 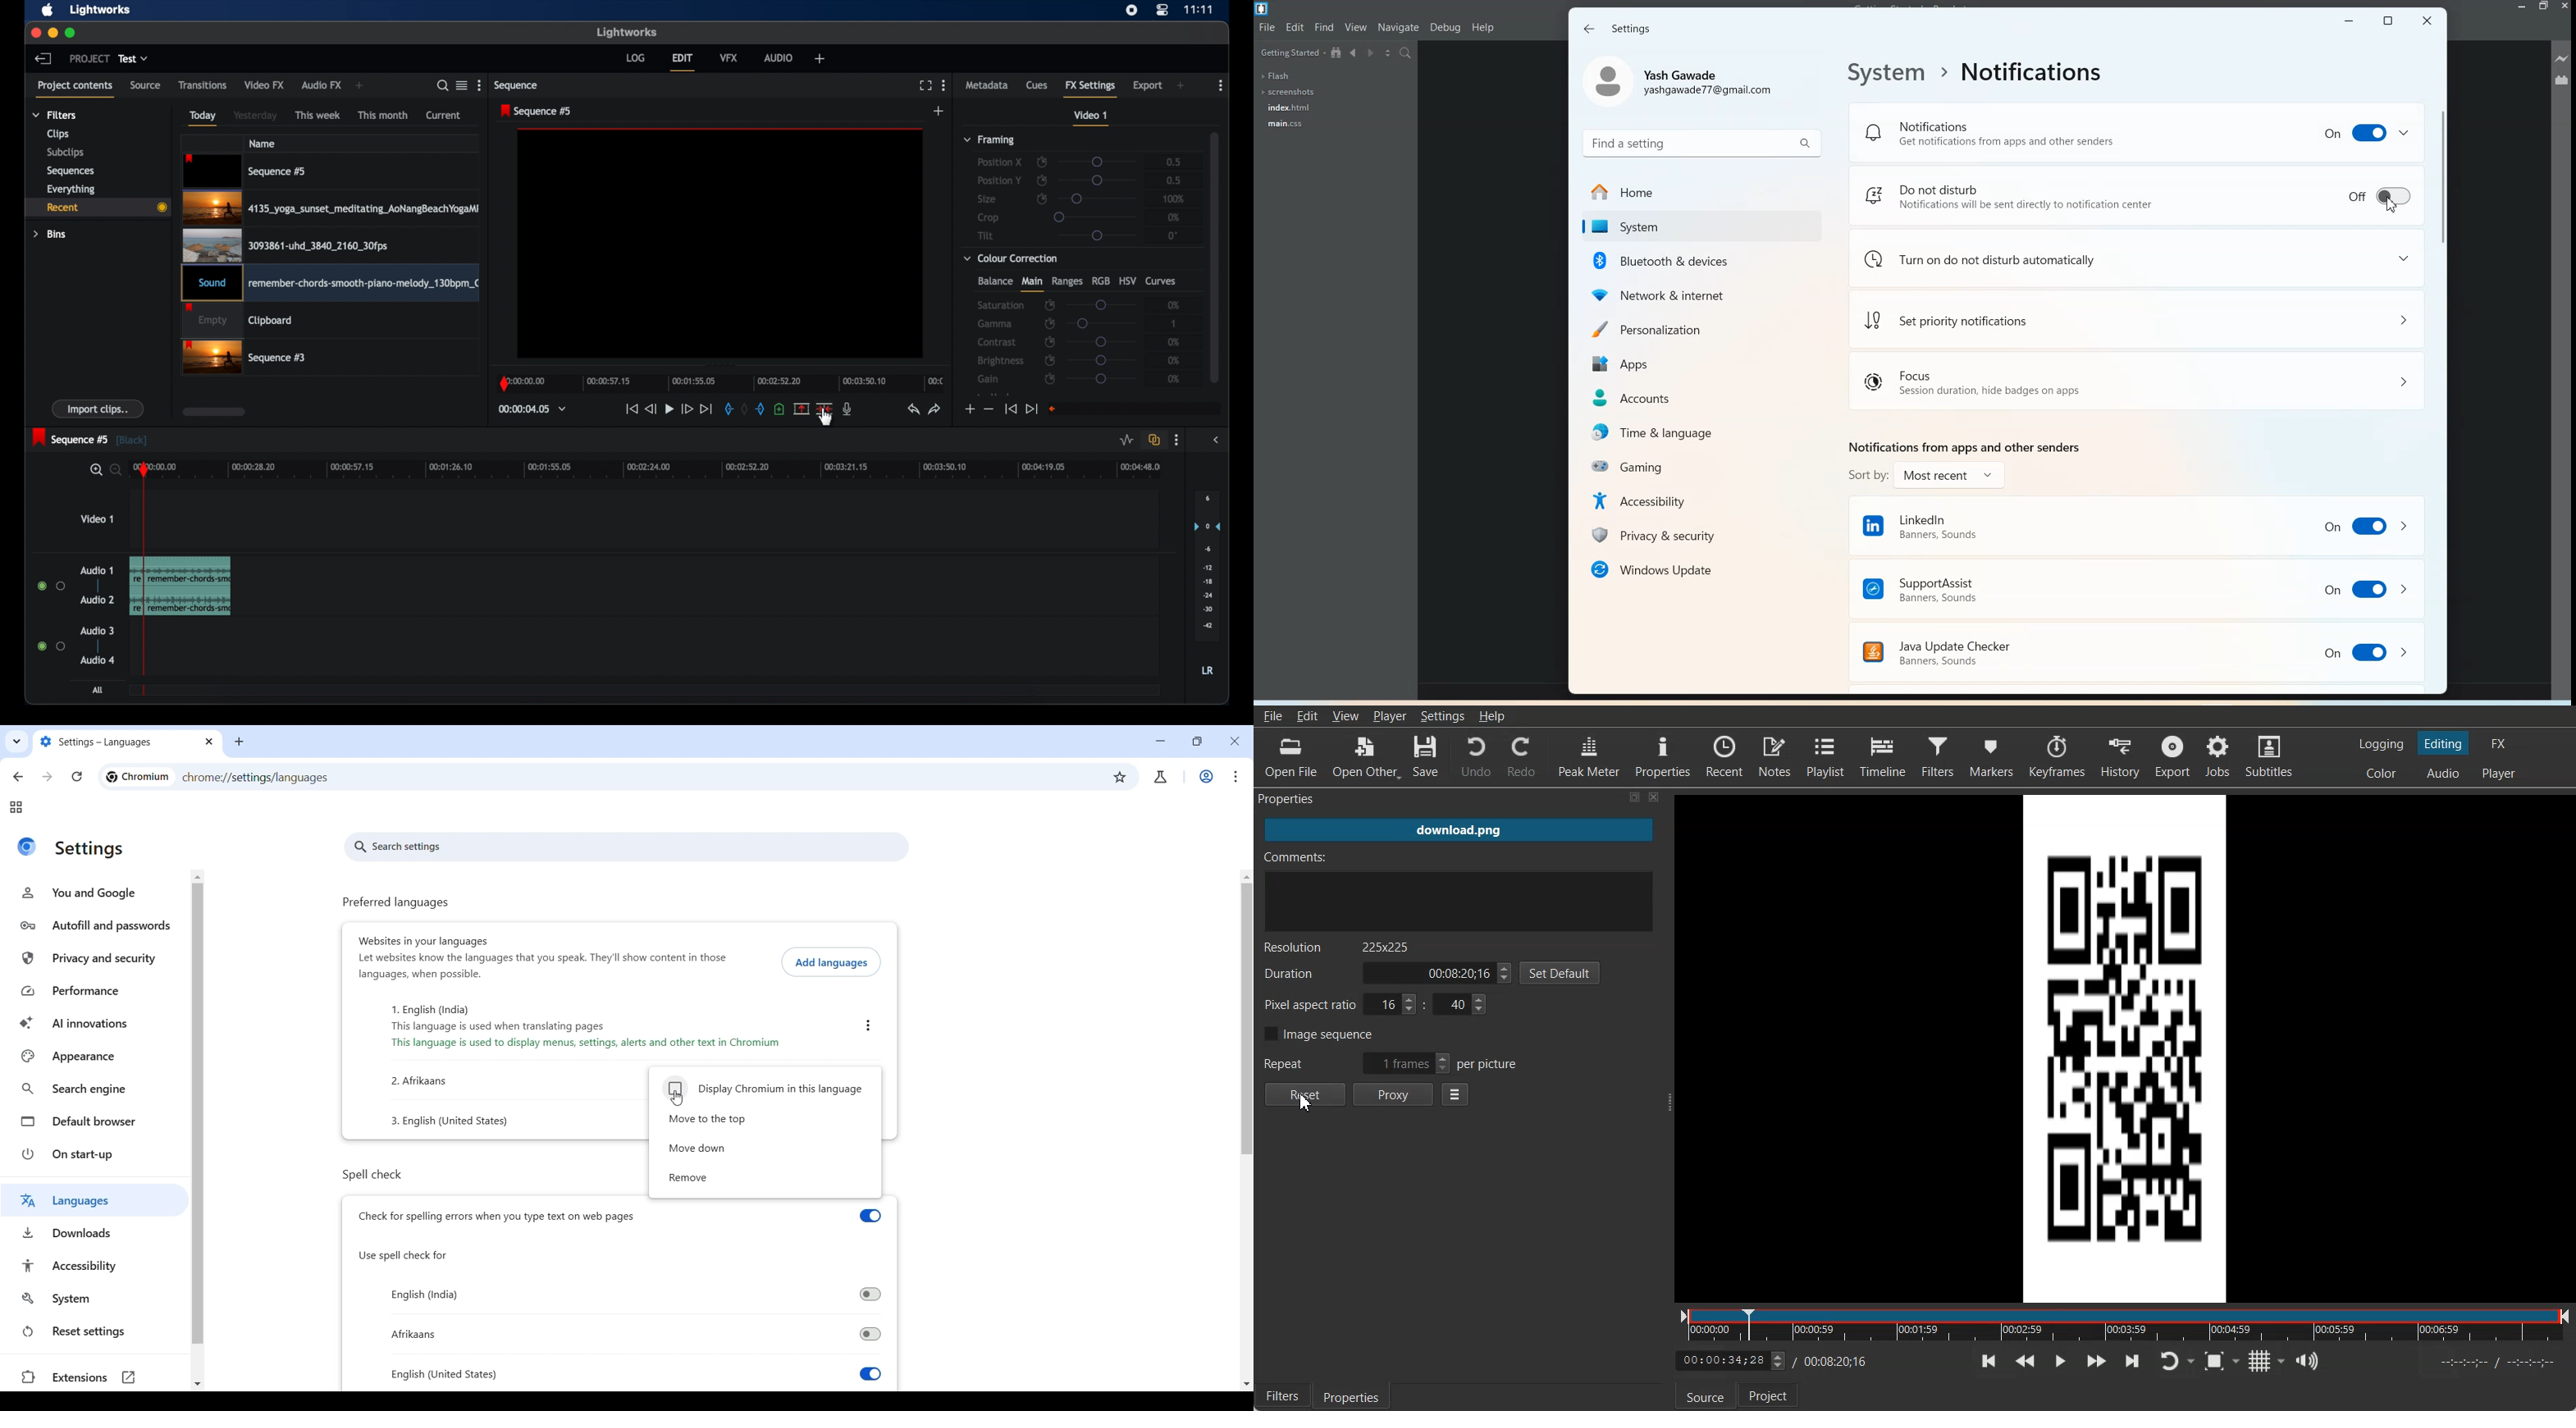 I want to click on scroll box, so click(x=214, y=412).